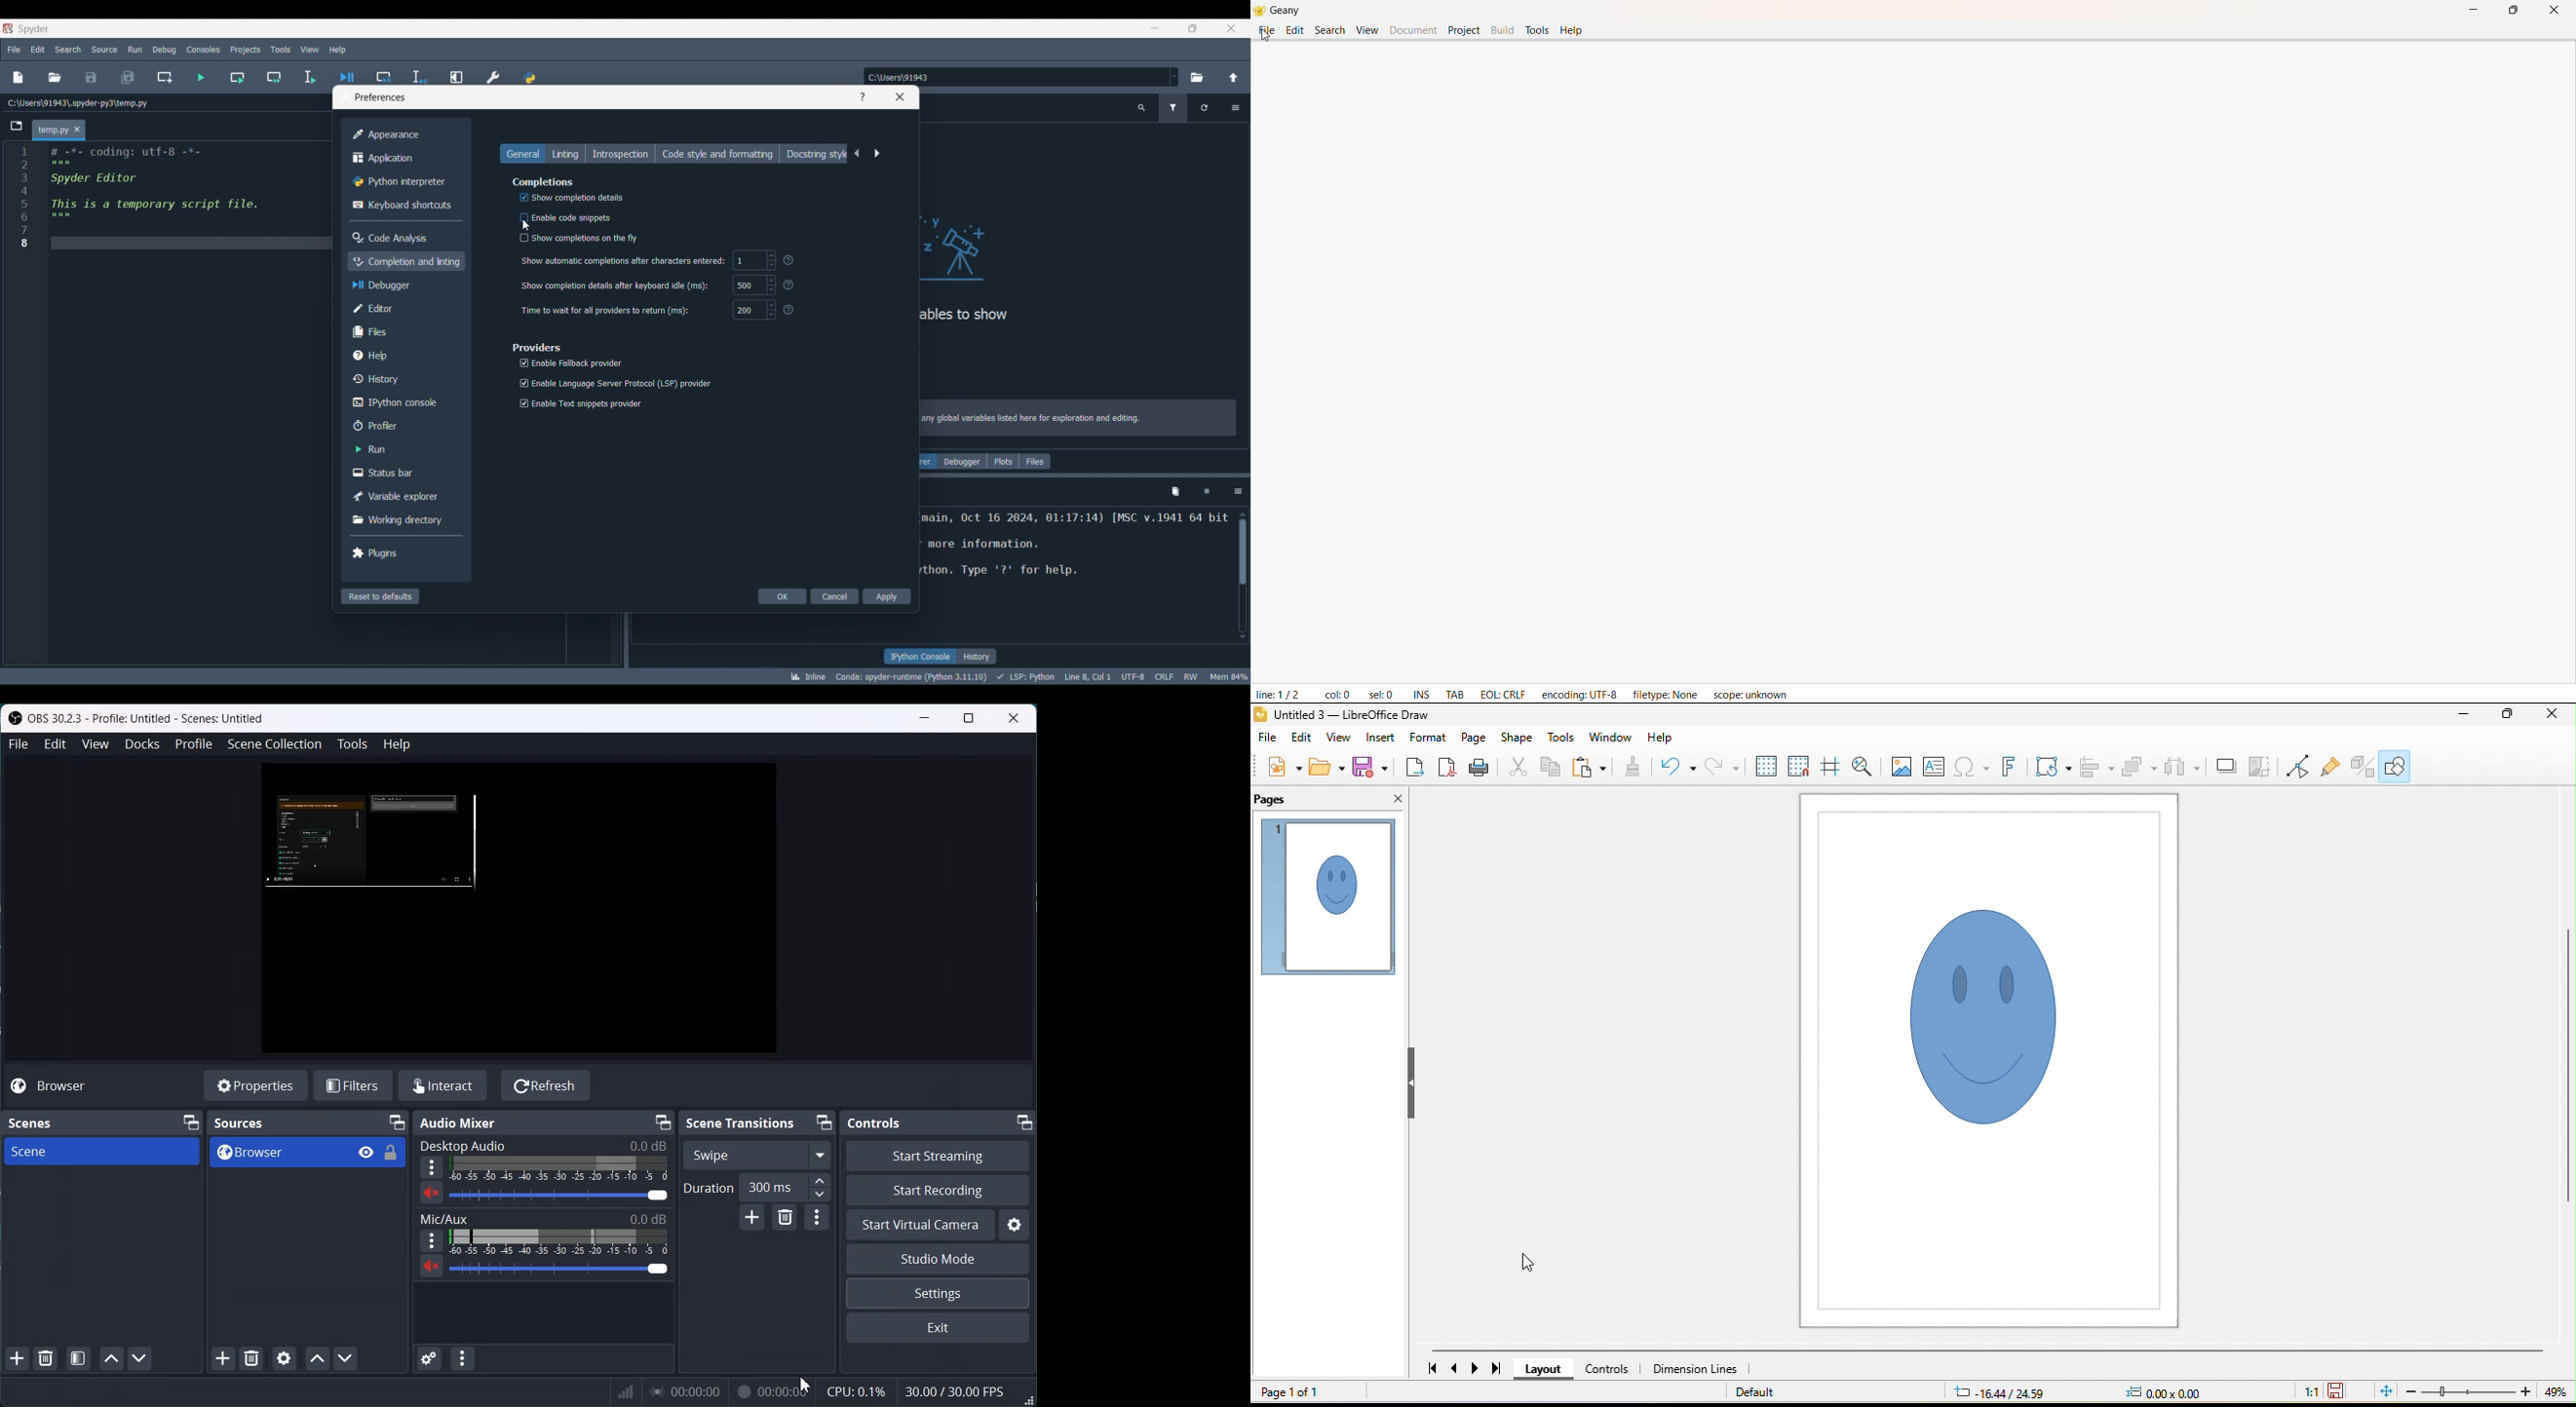 The width and height of the screenshot is (2576, 1428). I want to click on Working directory, so click(403, 520).